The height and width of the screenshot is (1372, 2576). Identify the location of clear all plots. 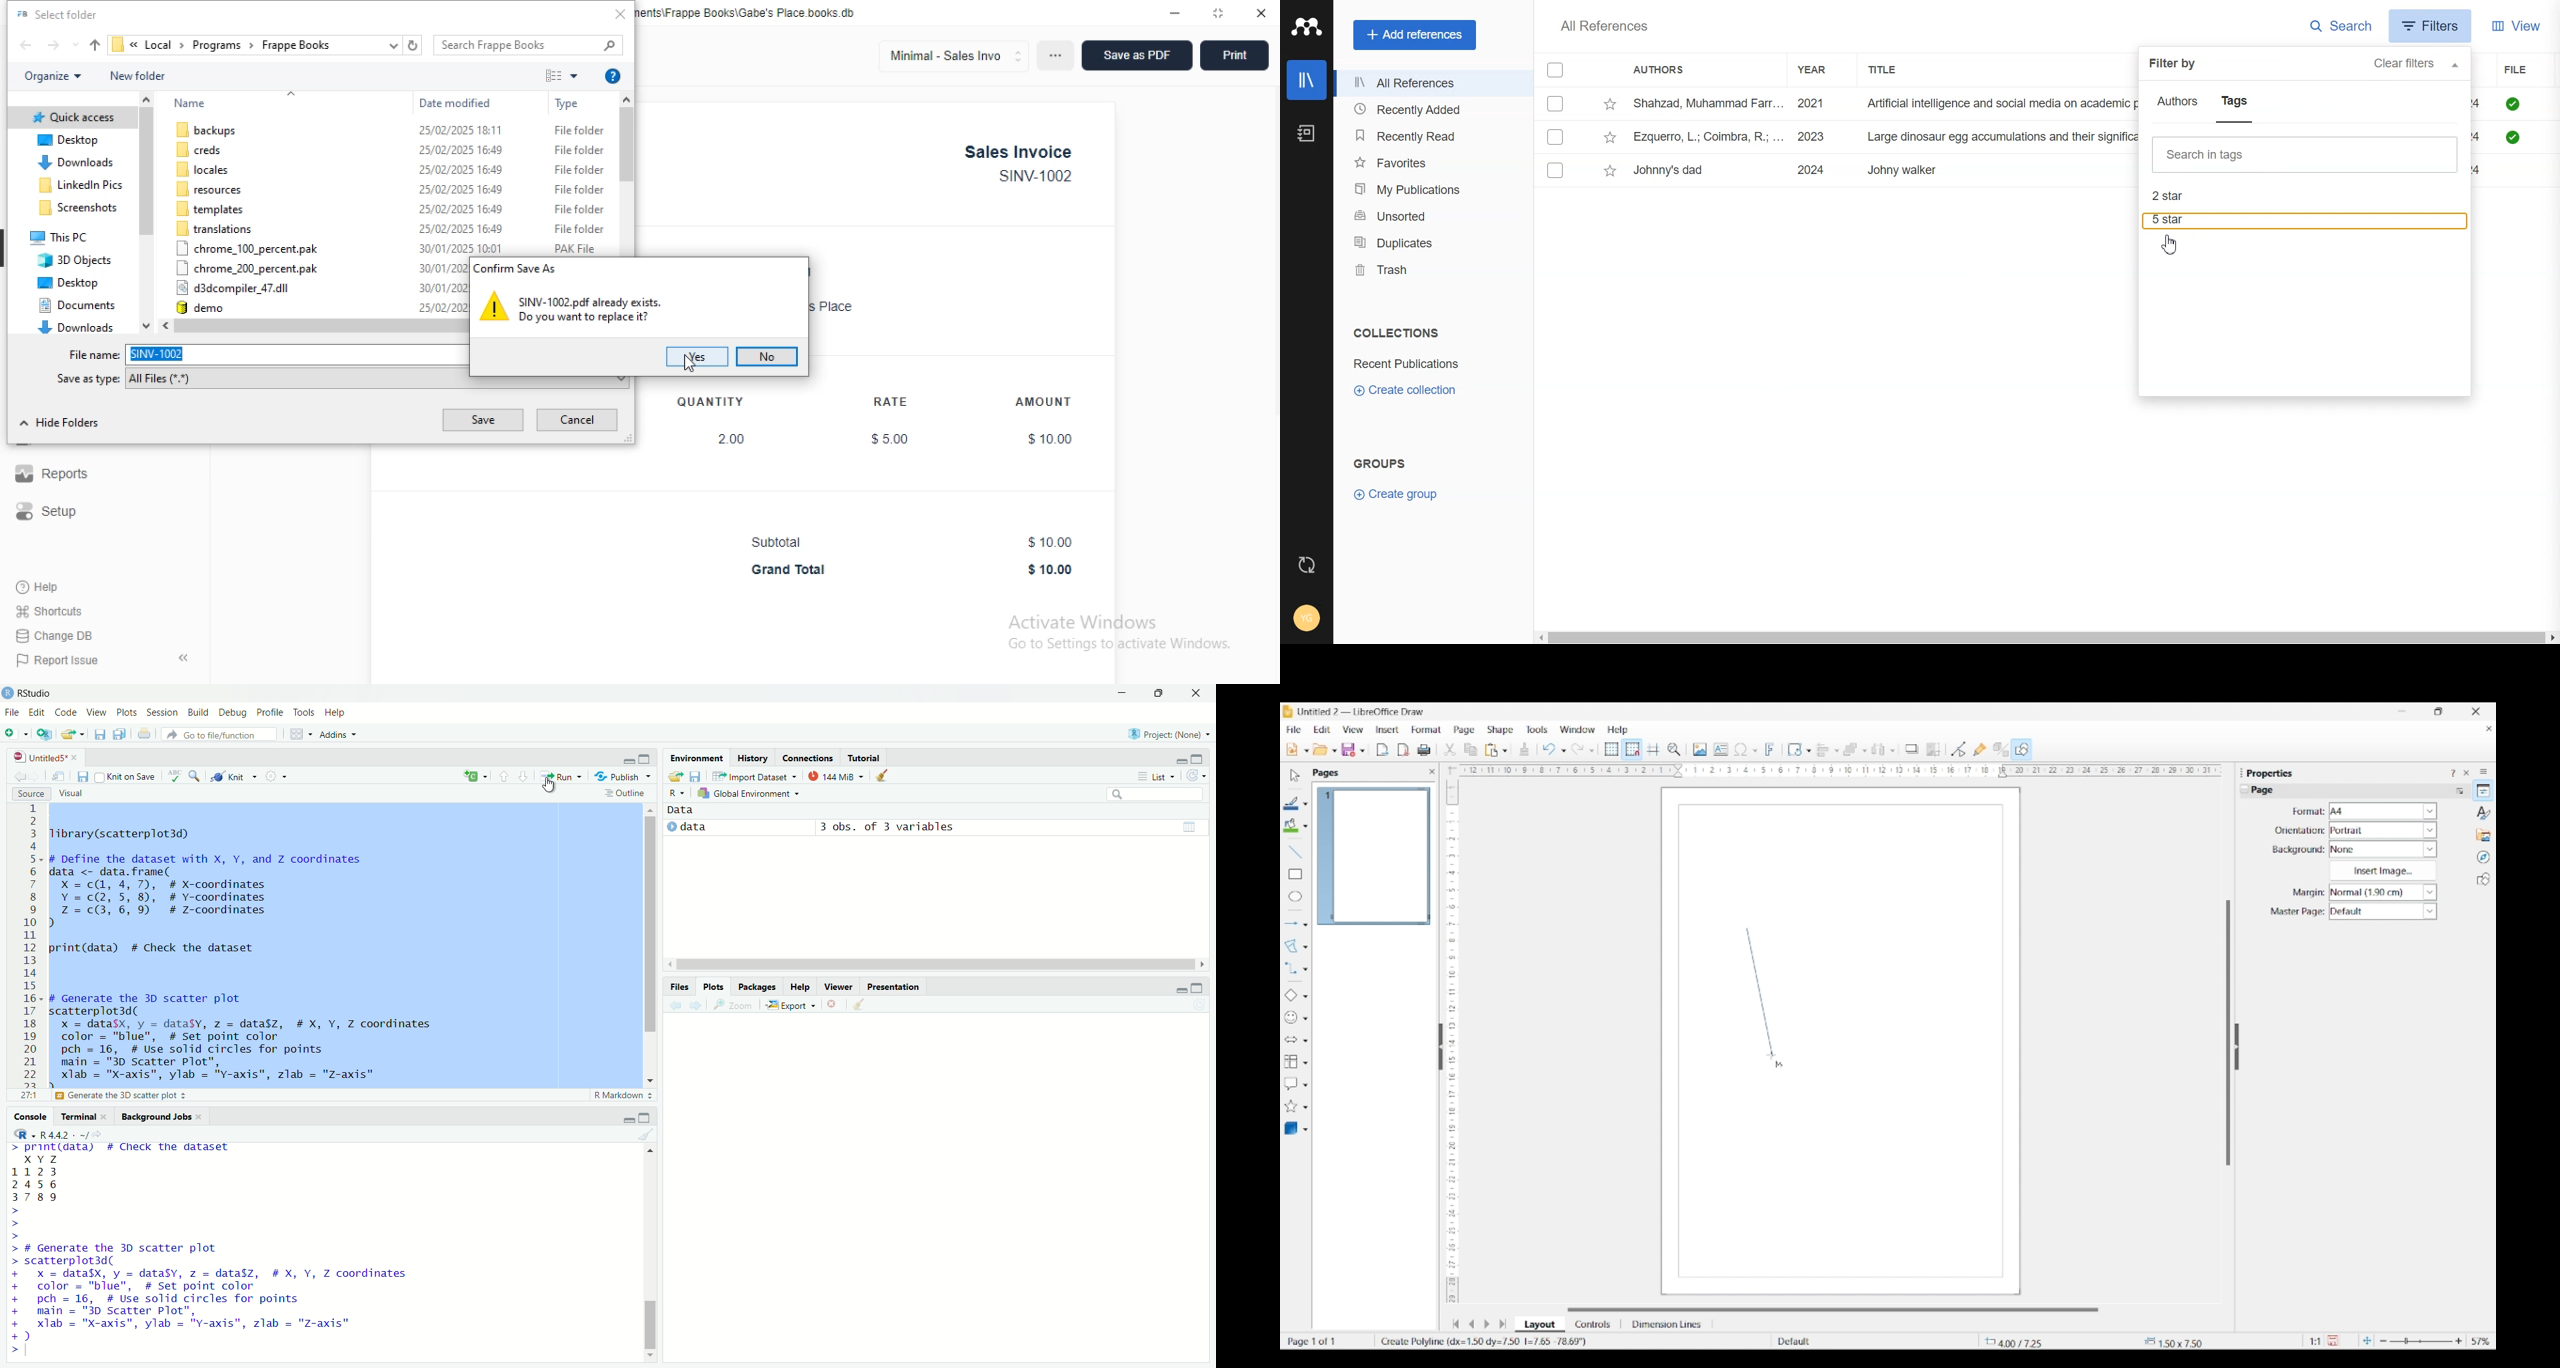
(859, 1004).